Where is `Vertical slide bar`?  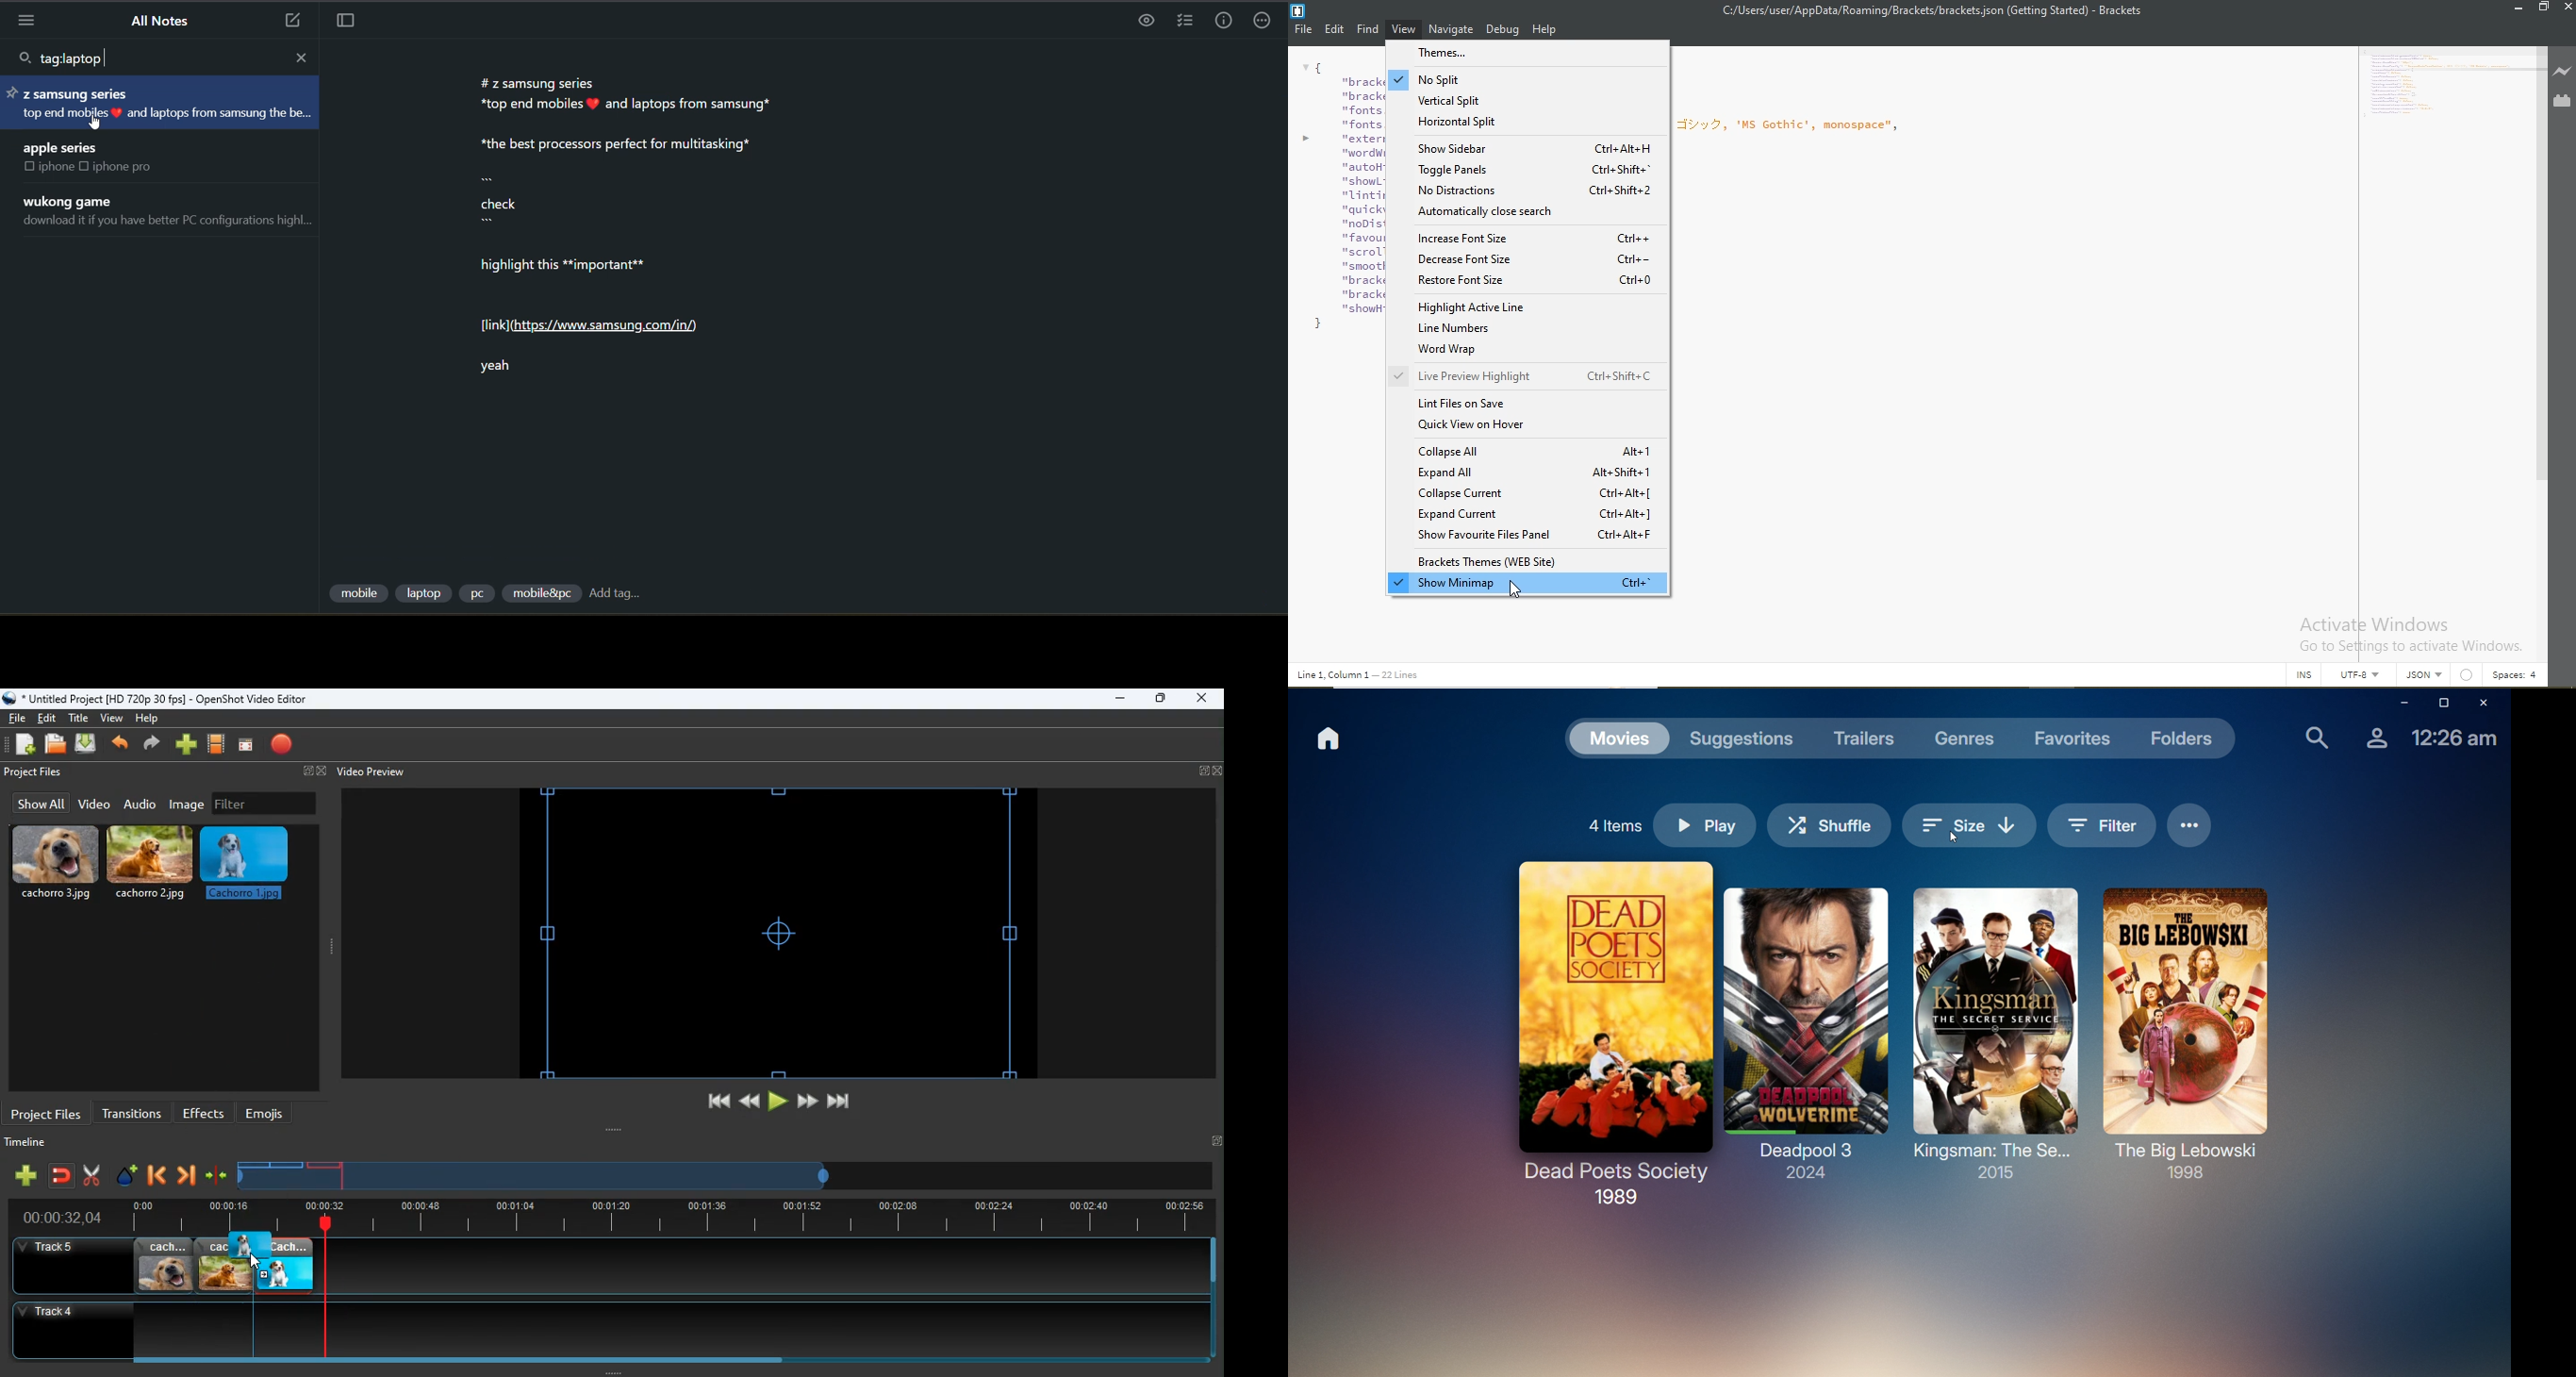 Vertical slide bar is located at coordinates (1214, 1298).